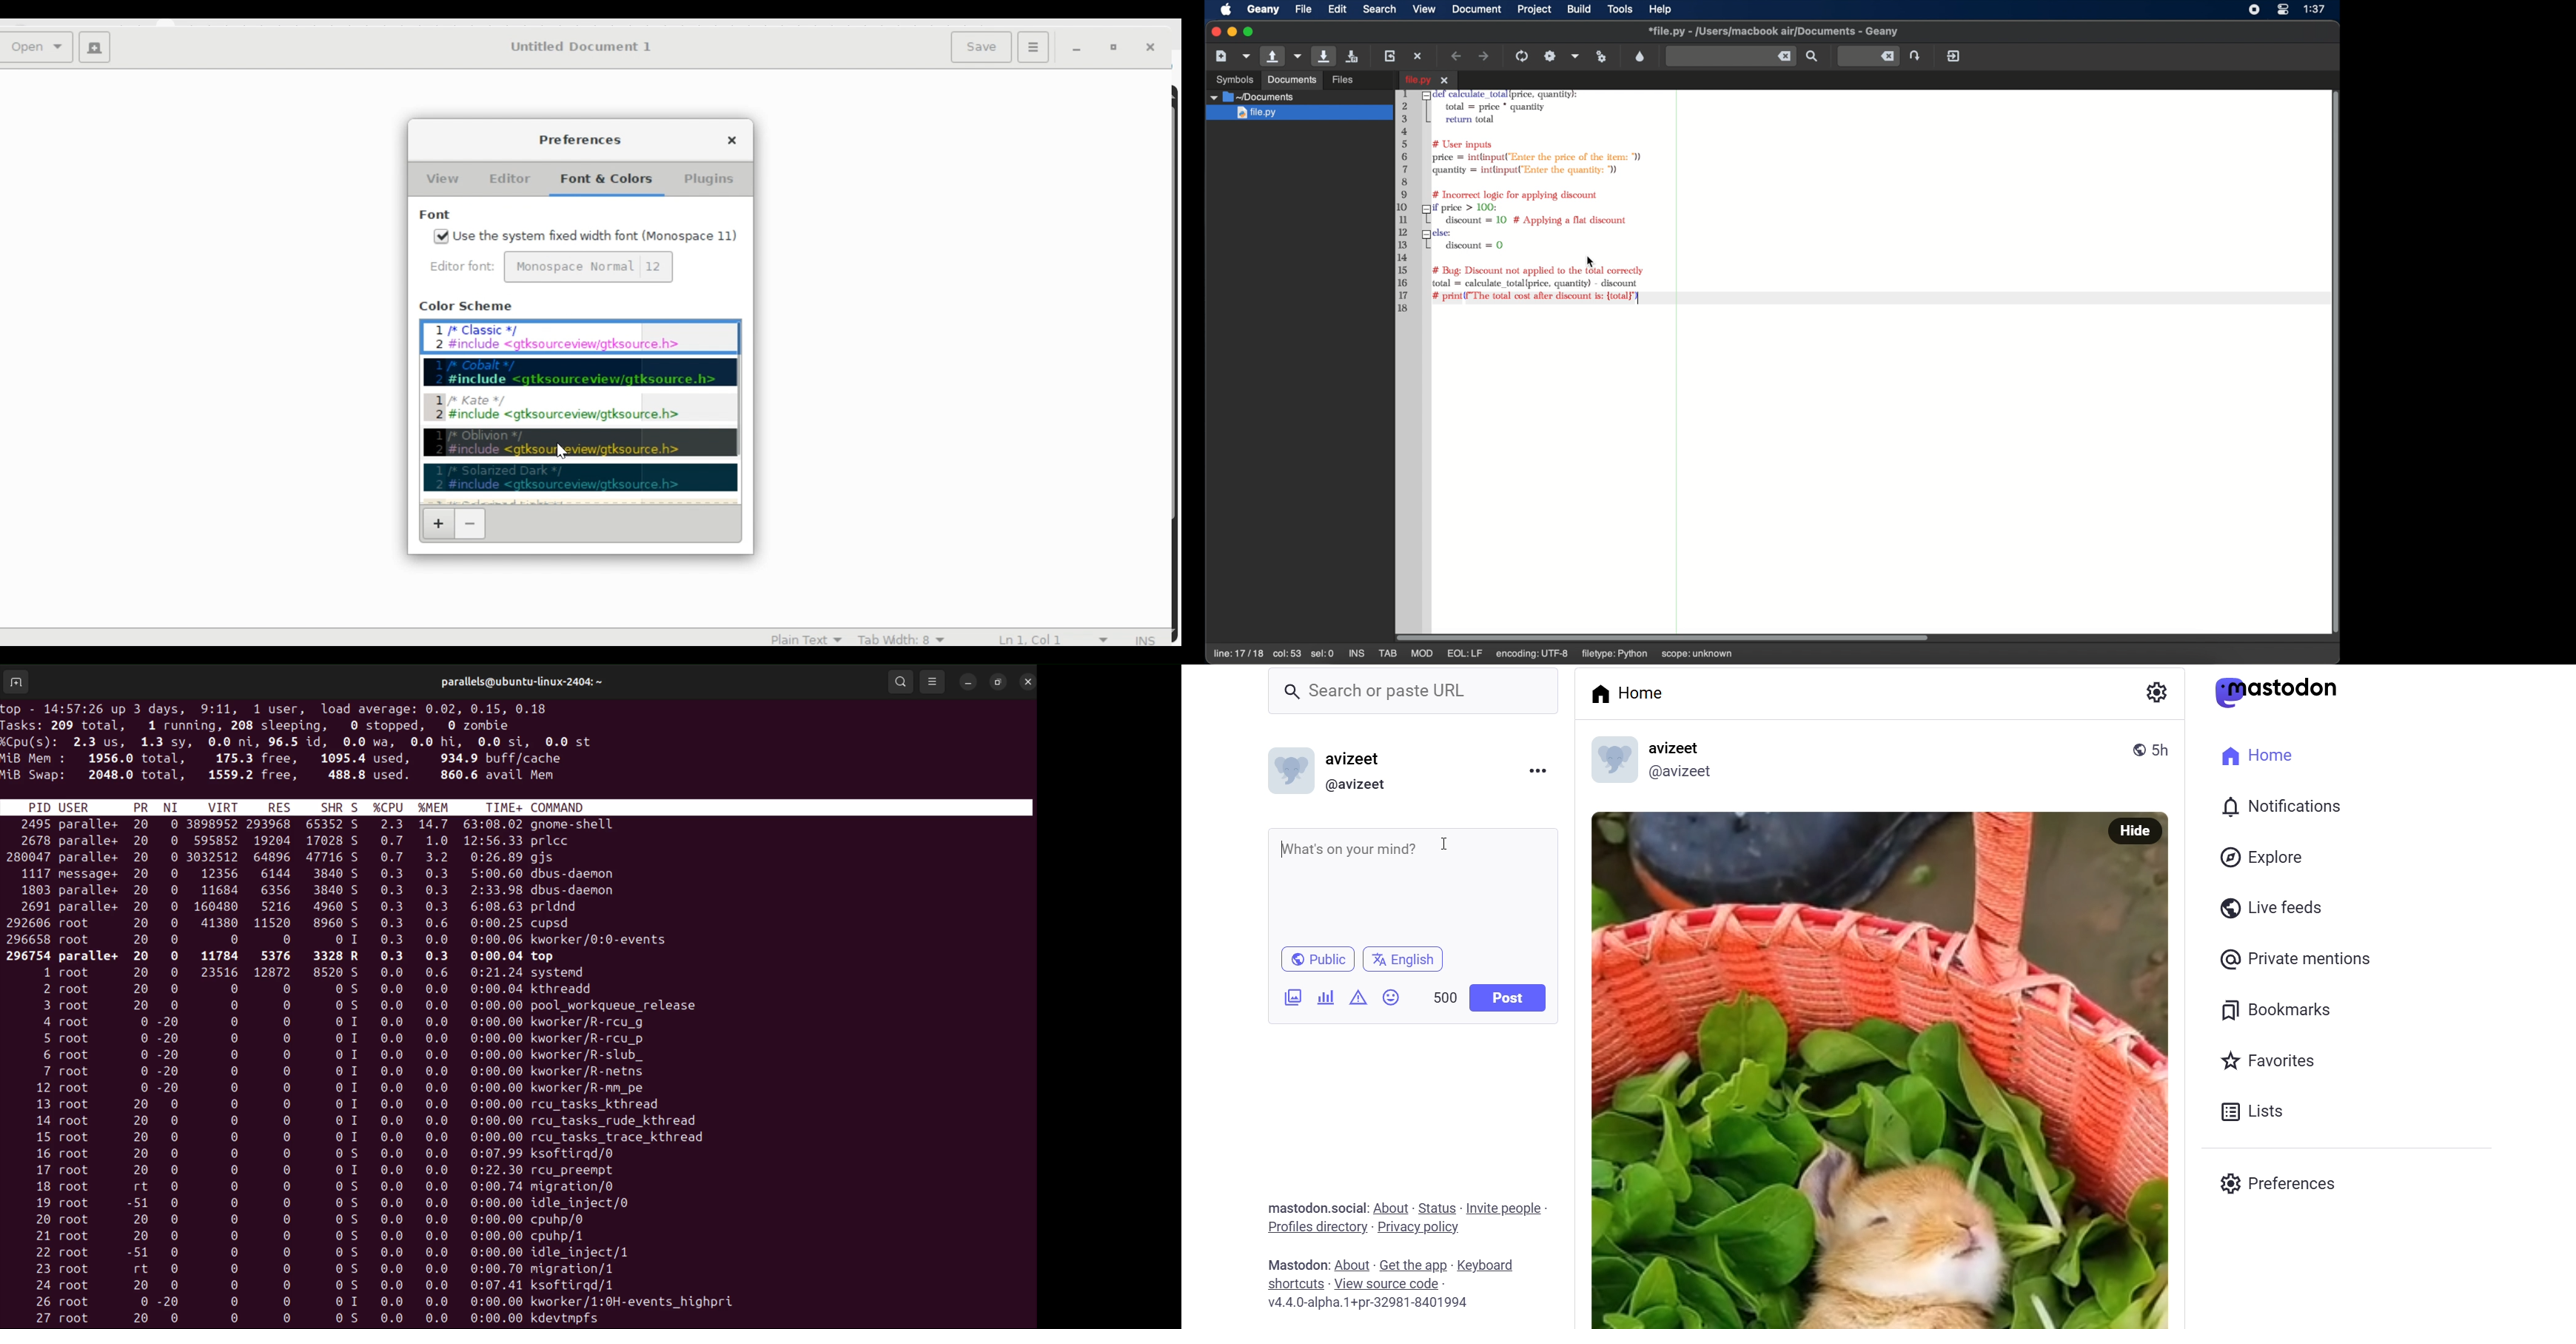  Describe the element at coordinates (1419, 56) in the screenshot. I see `close current file` at that location.